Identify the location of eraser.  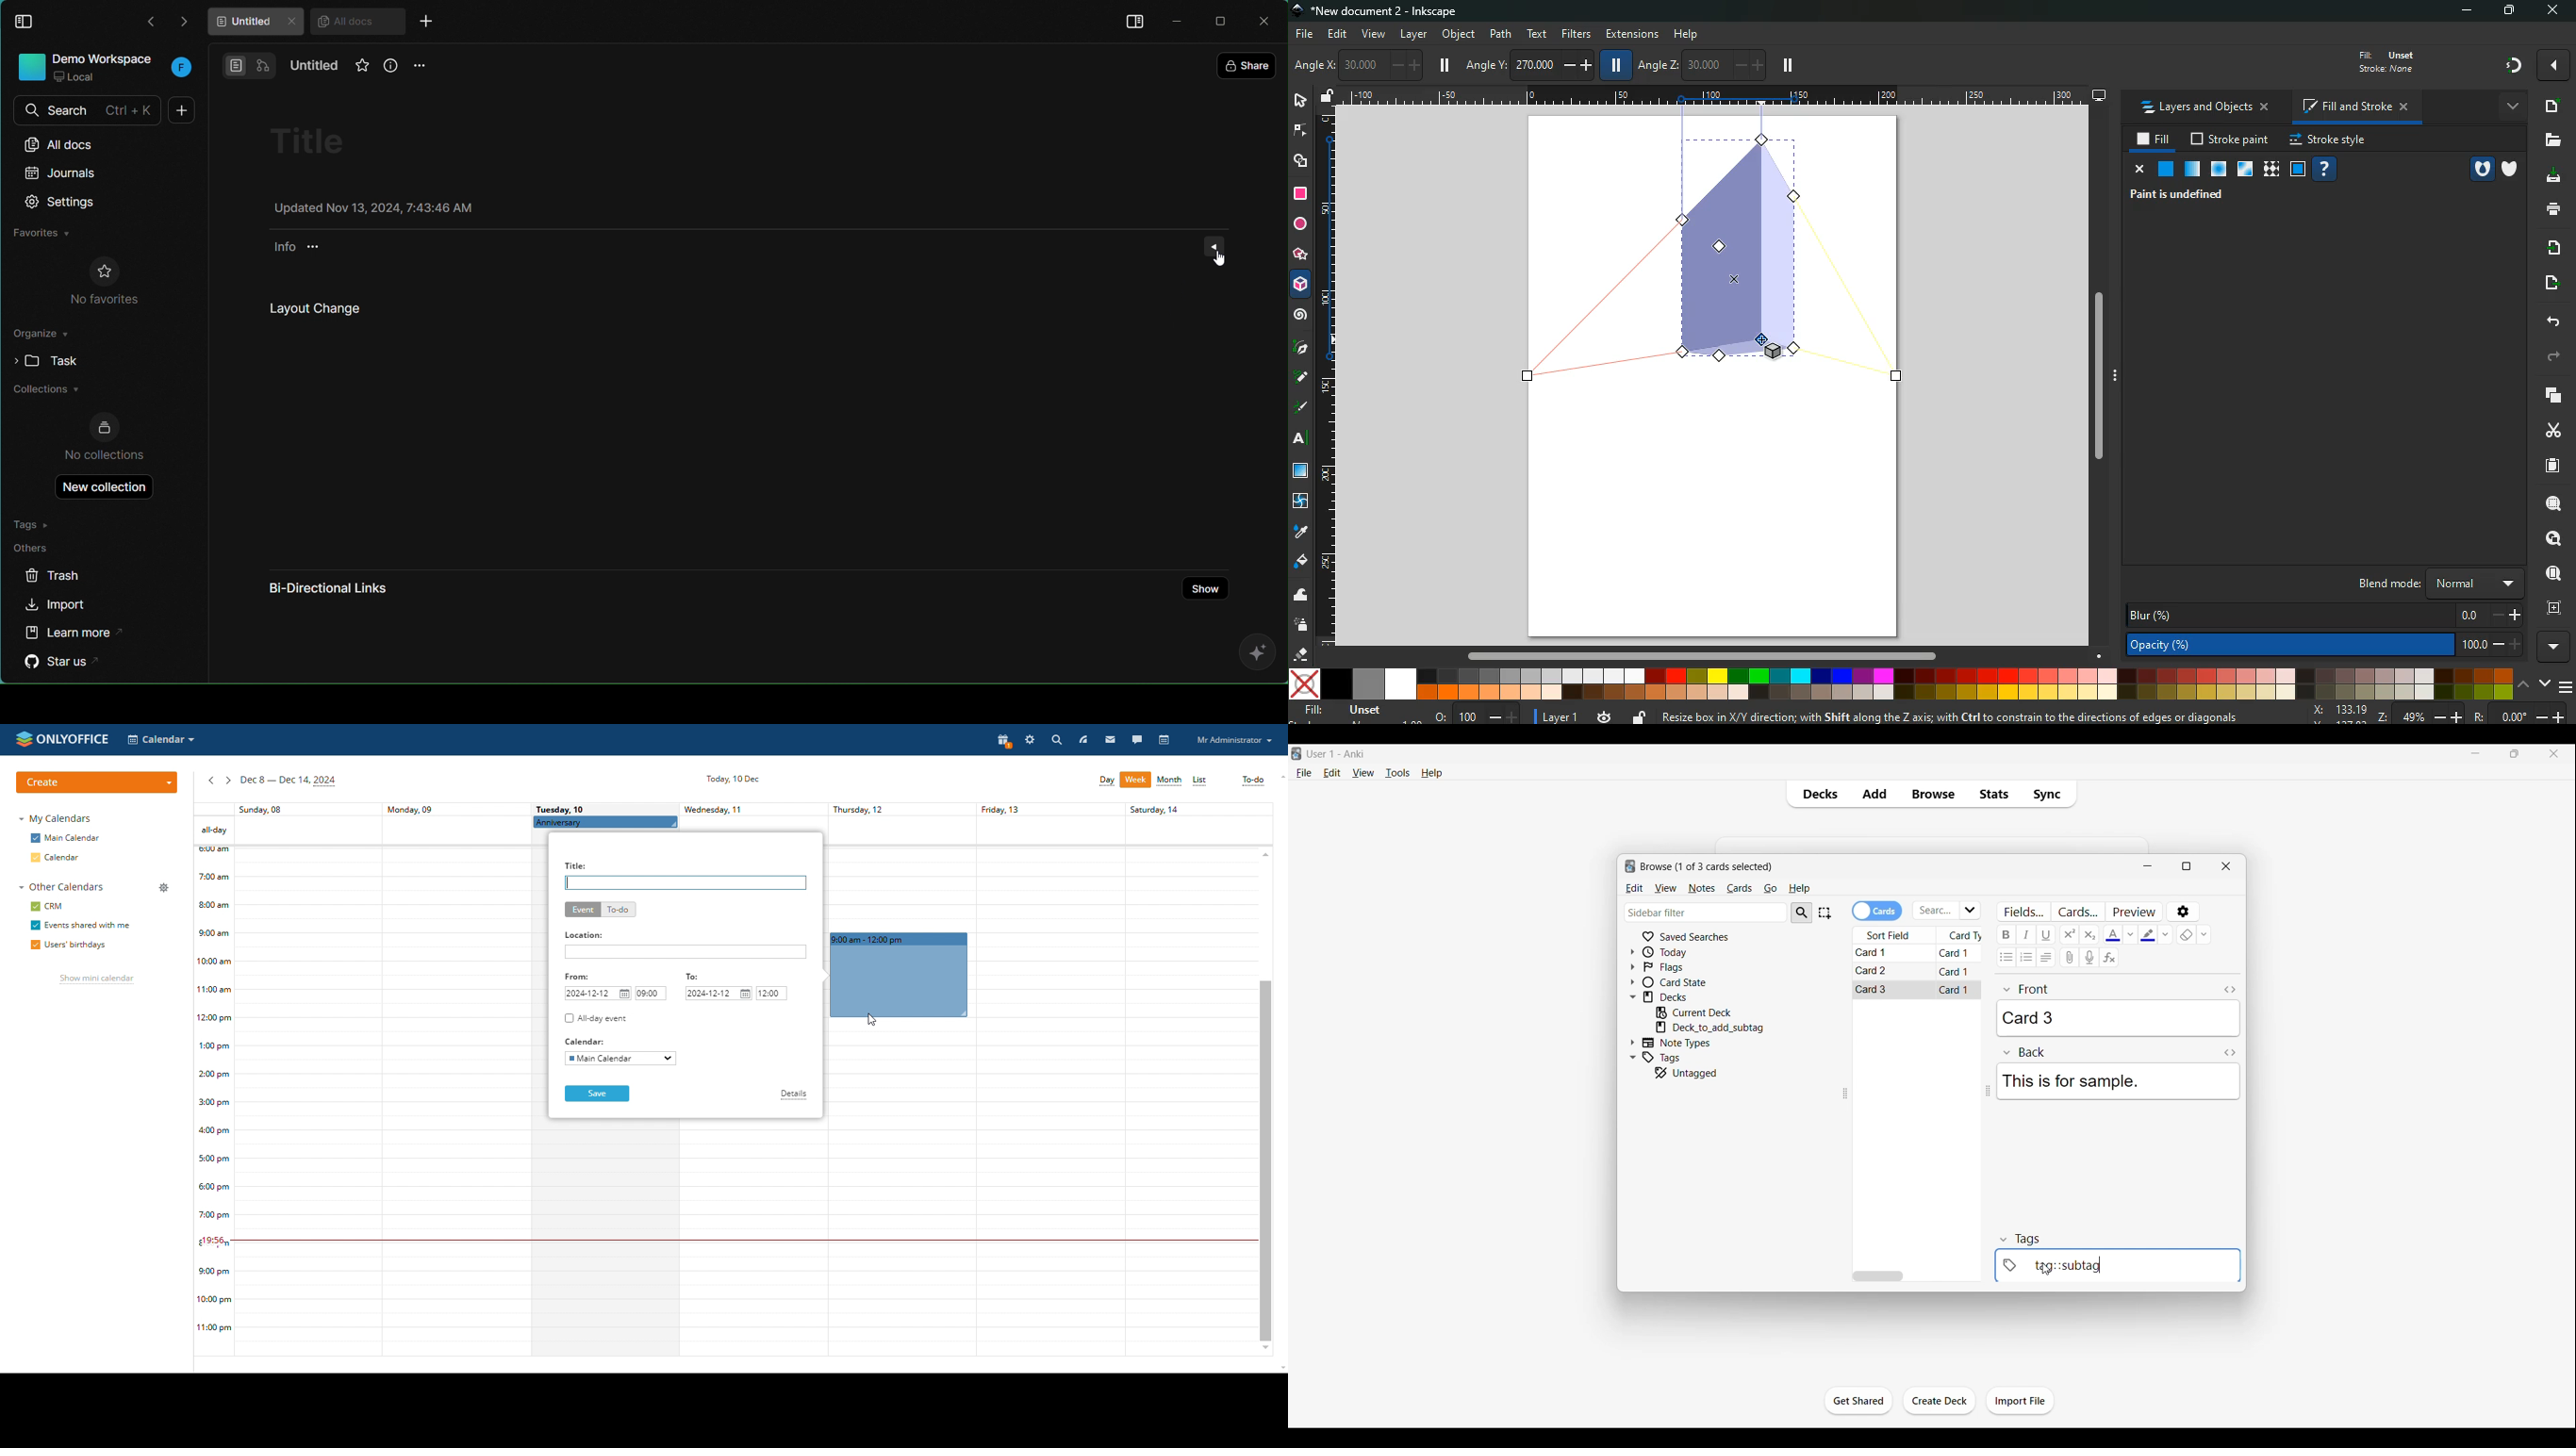
(2186, 934).